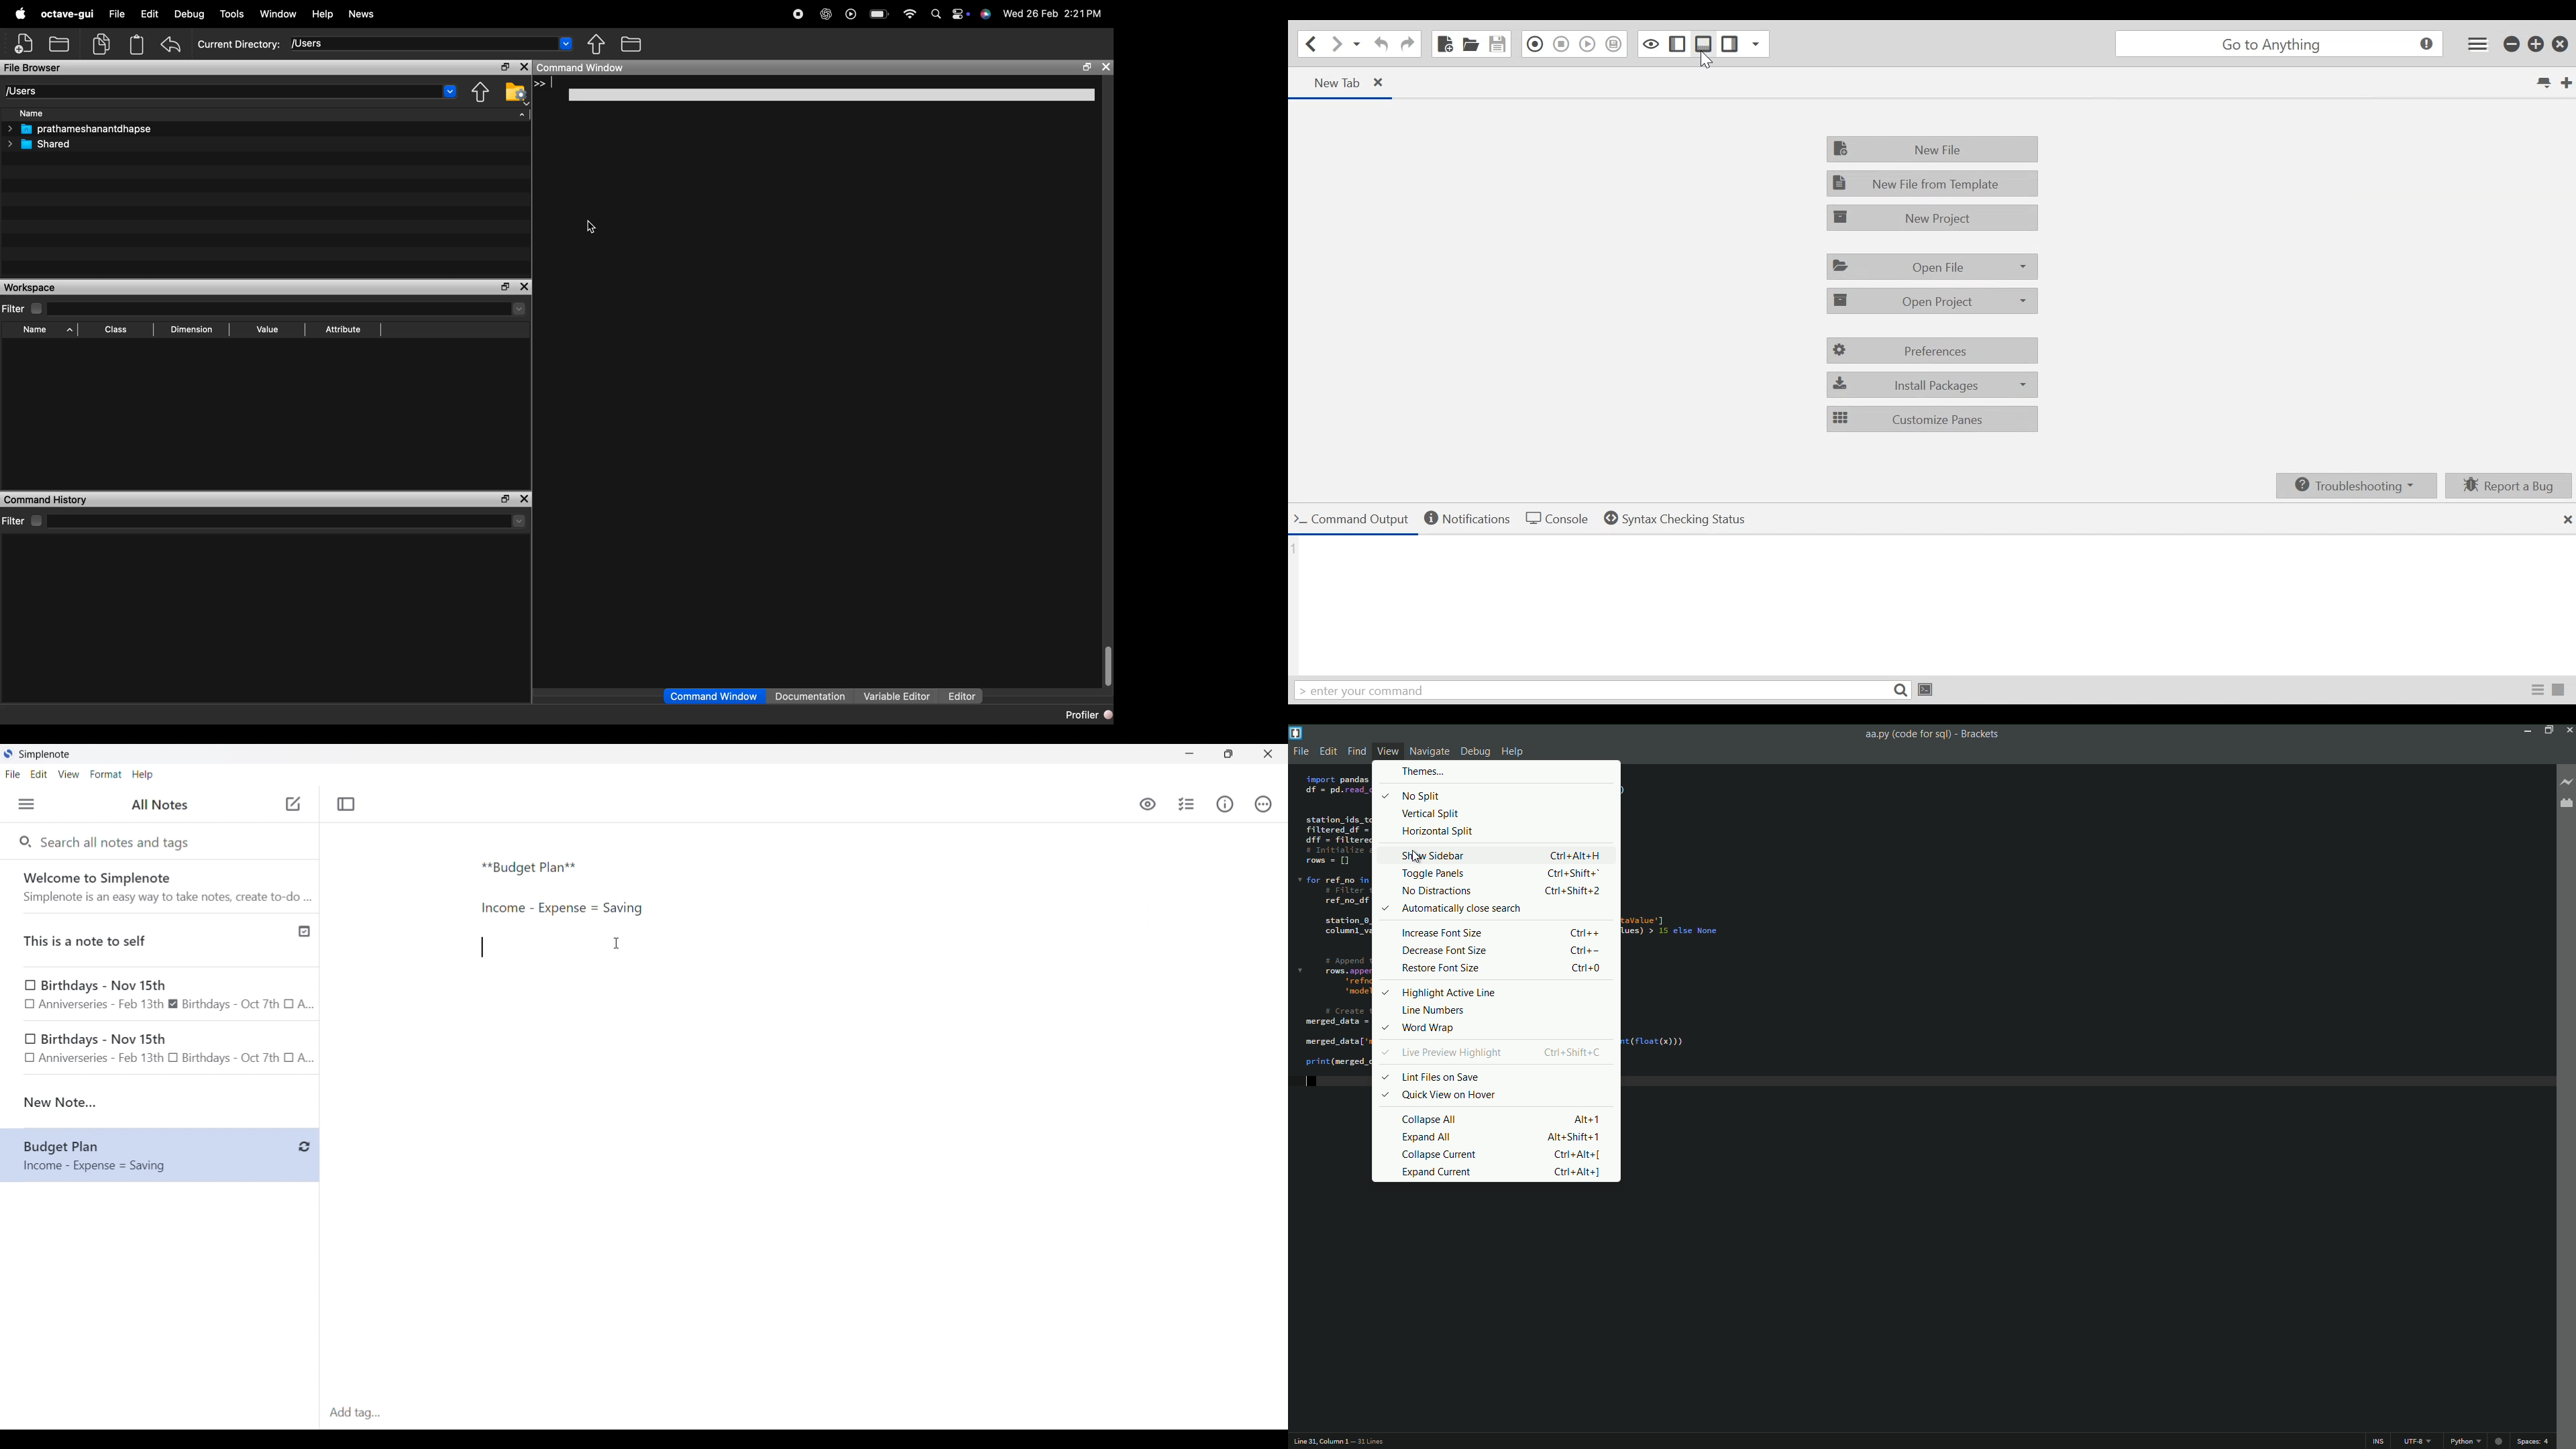 This screenshot has width=2576, height=1456. What do you see at coordinates (2559, 690) in the screenshot?
I see `Terminate Proces` at bounding box center [2559, 690].